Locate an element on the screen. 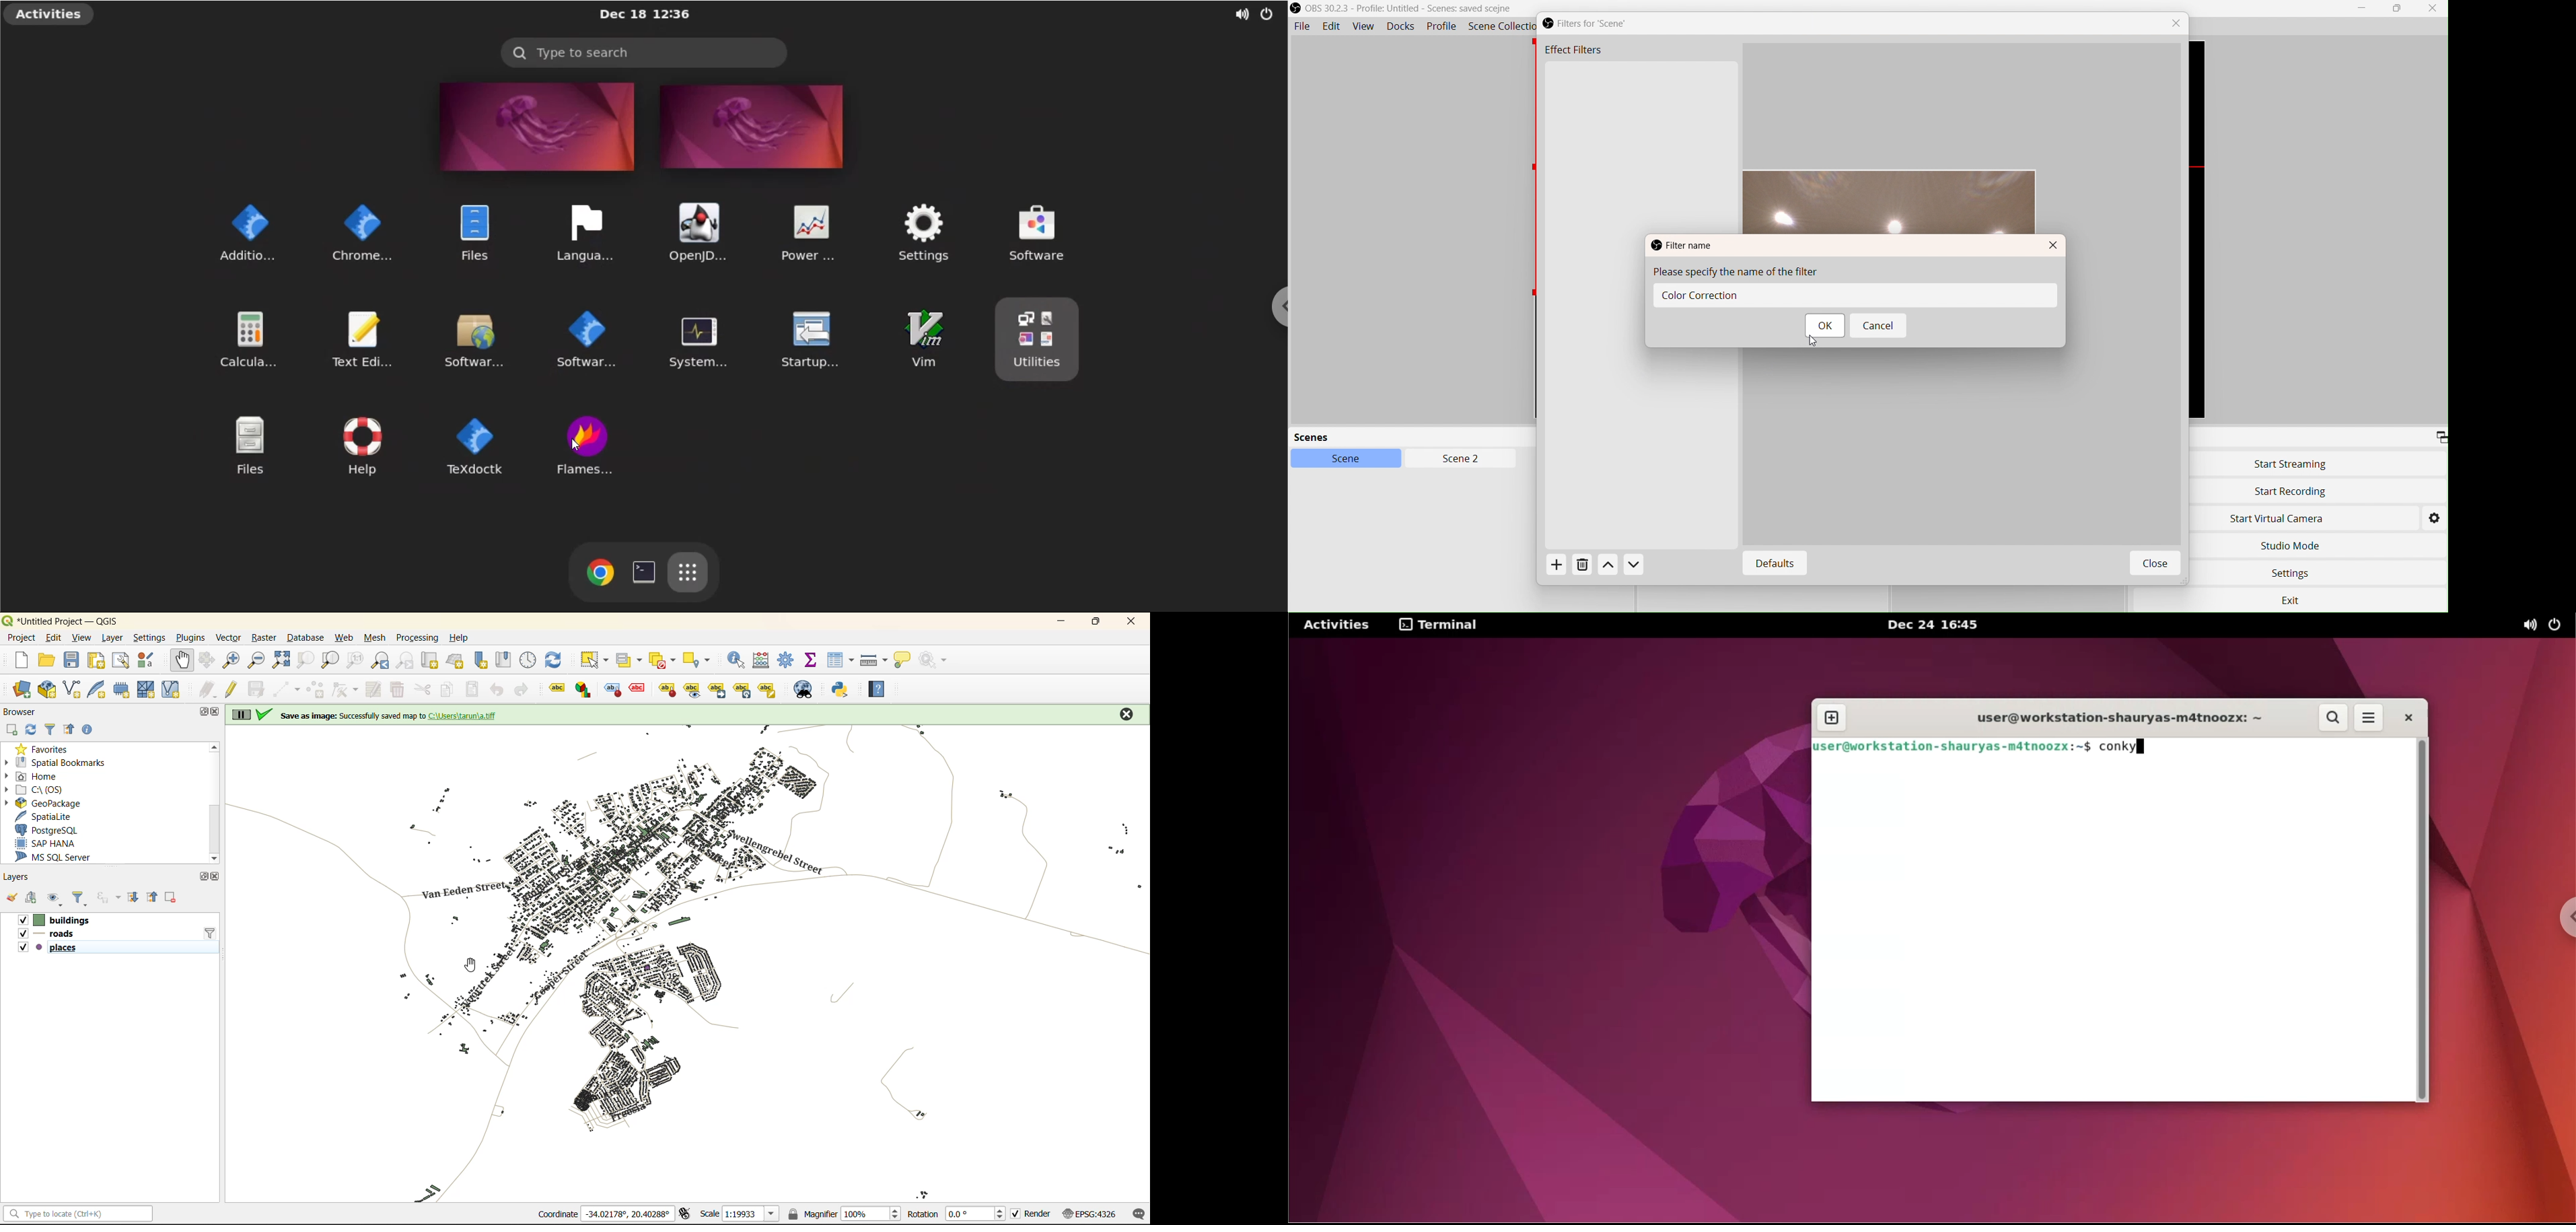  attributes table is located at coordinates (841, 660).